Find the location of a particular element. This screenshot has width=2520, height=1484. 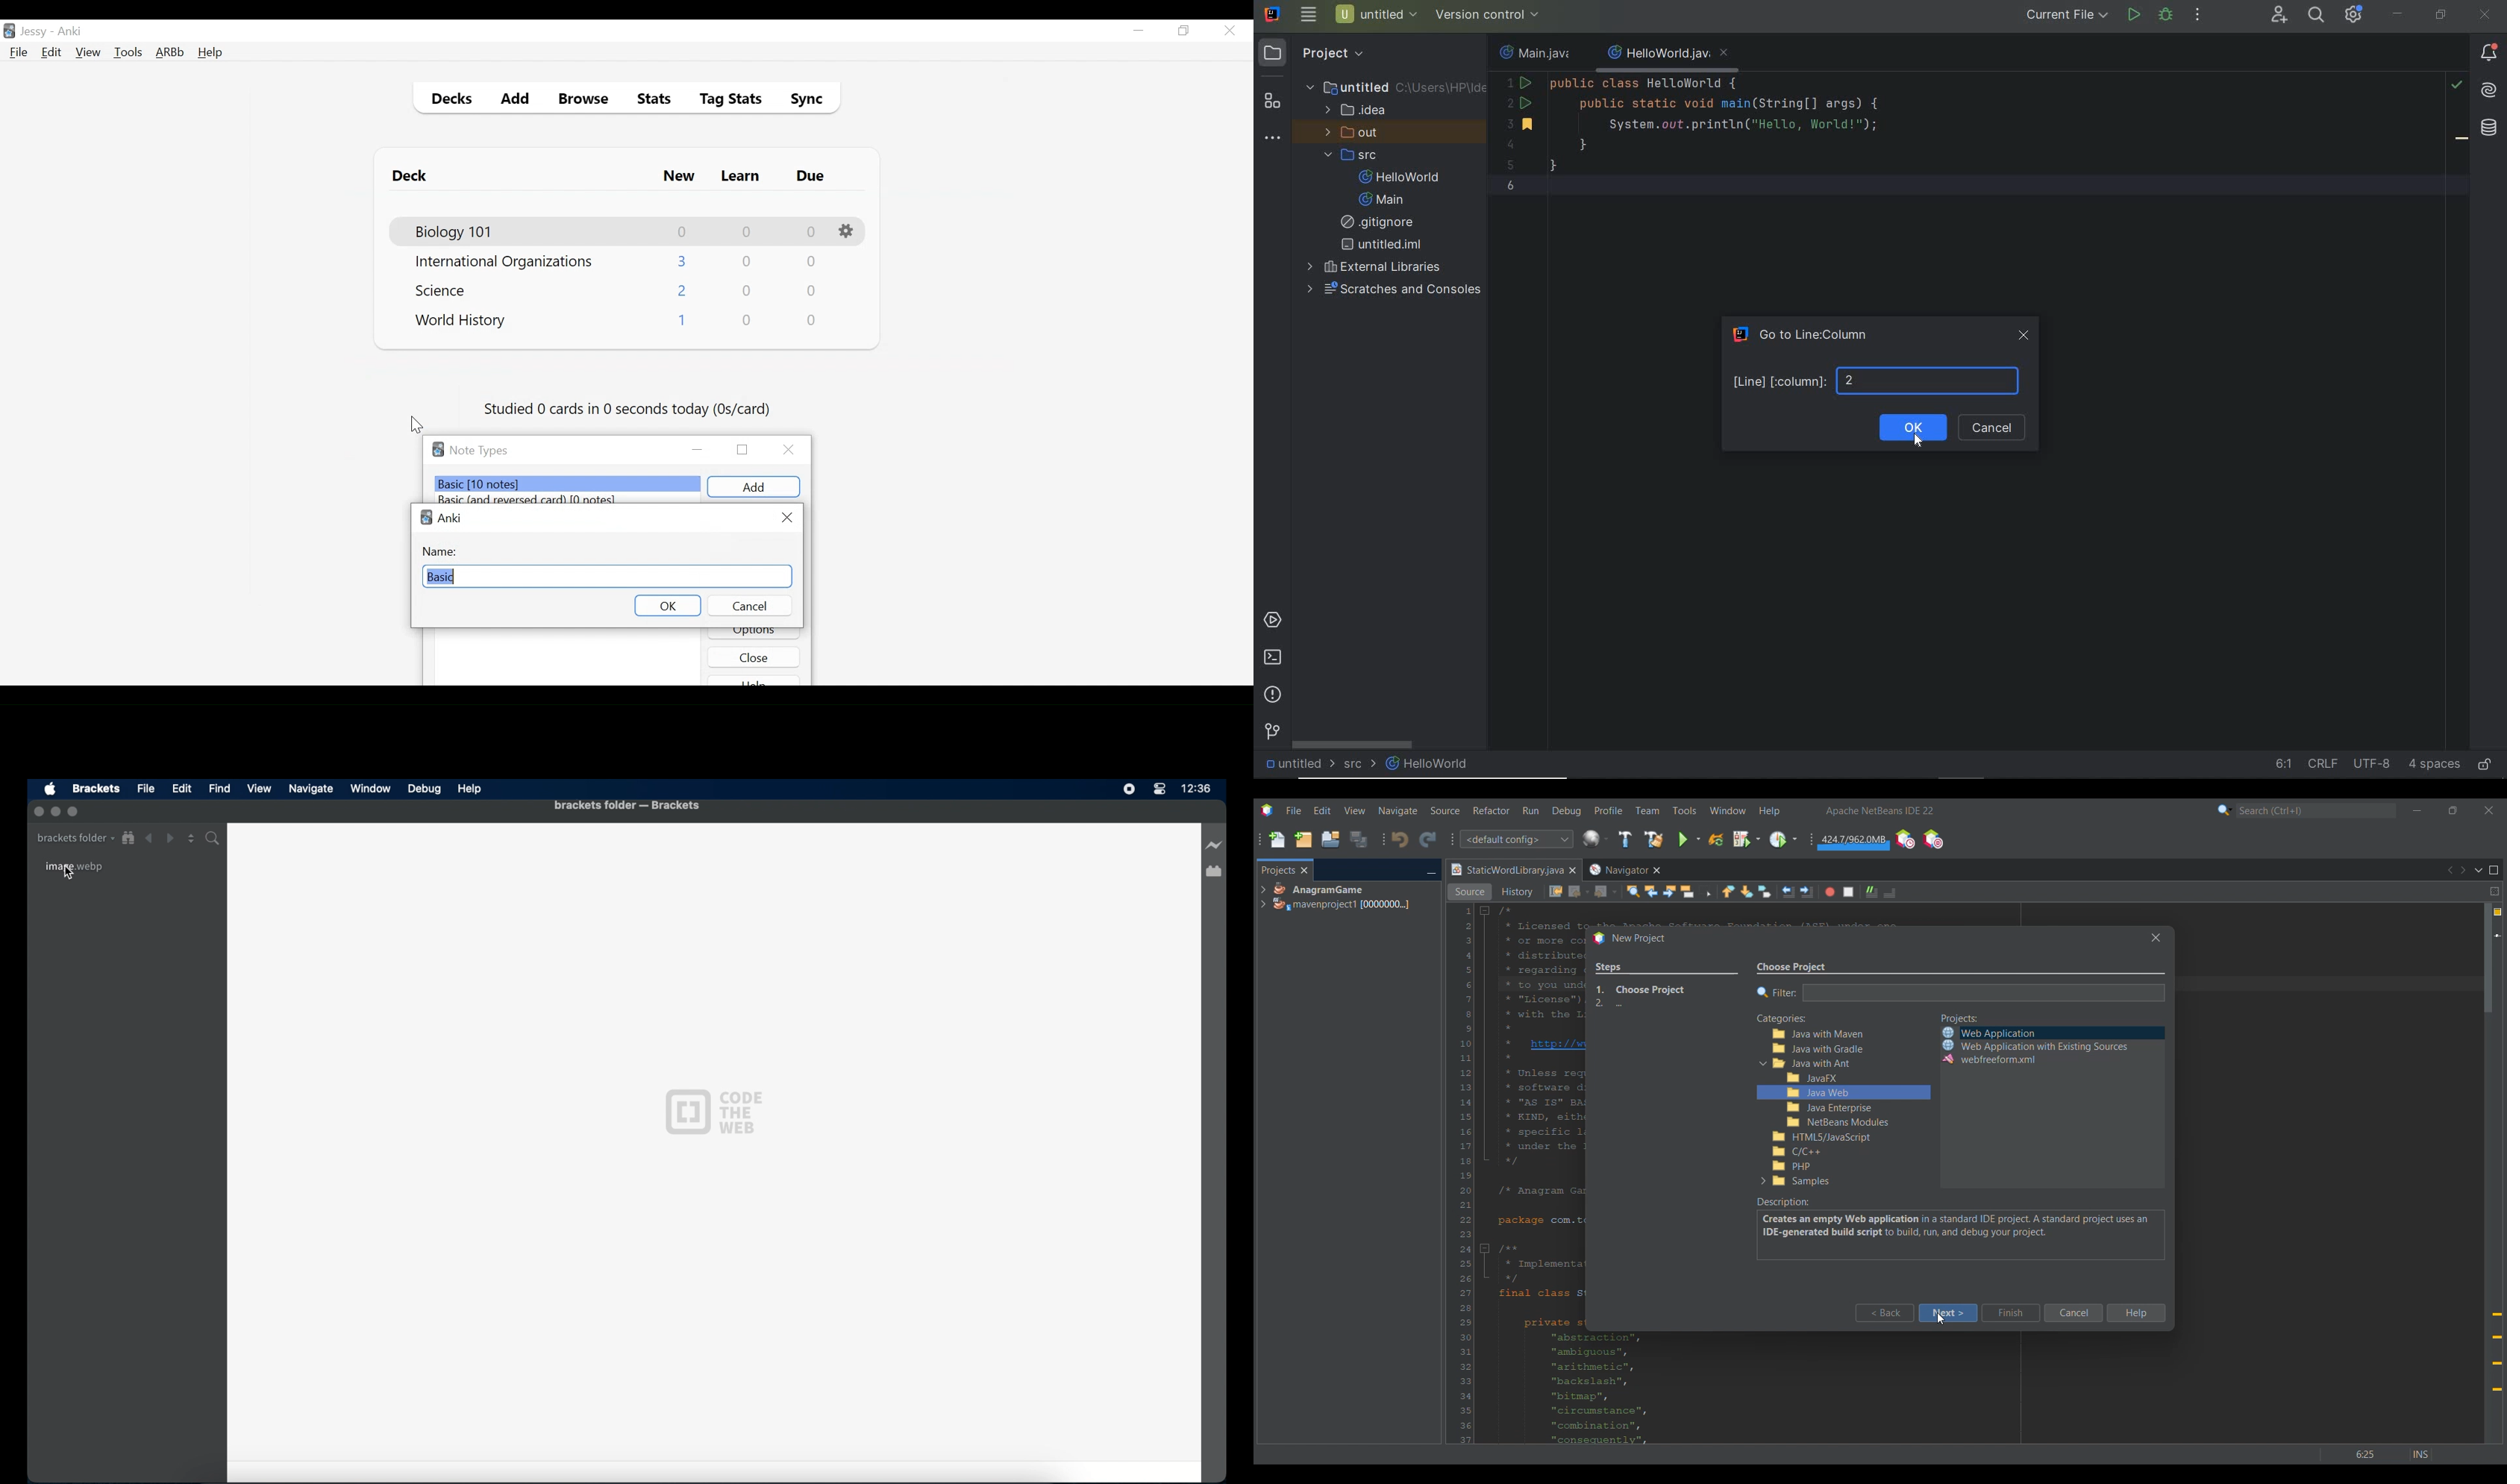

Restore is located at coordinates (1184, 31).